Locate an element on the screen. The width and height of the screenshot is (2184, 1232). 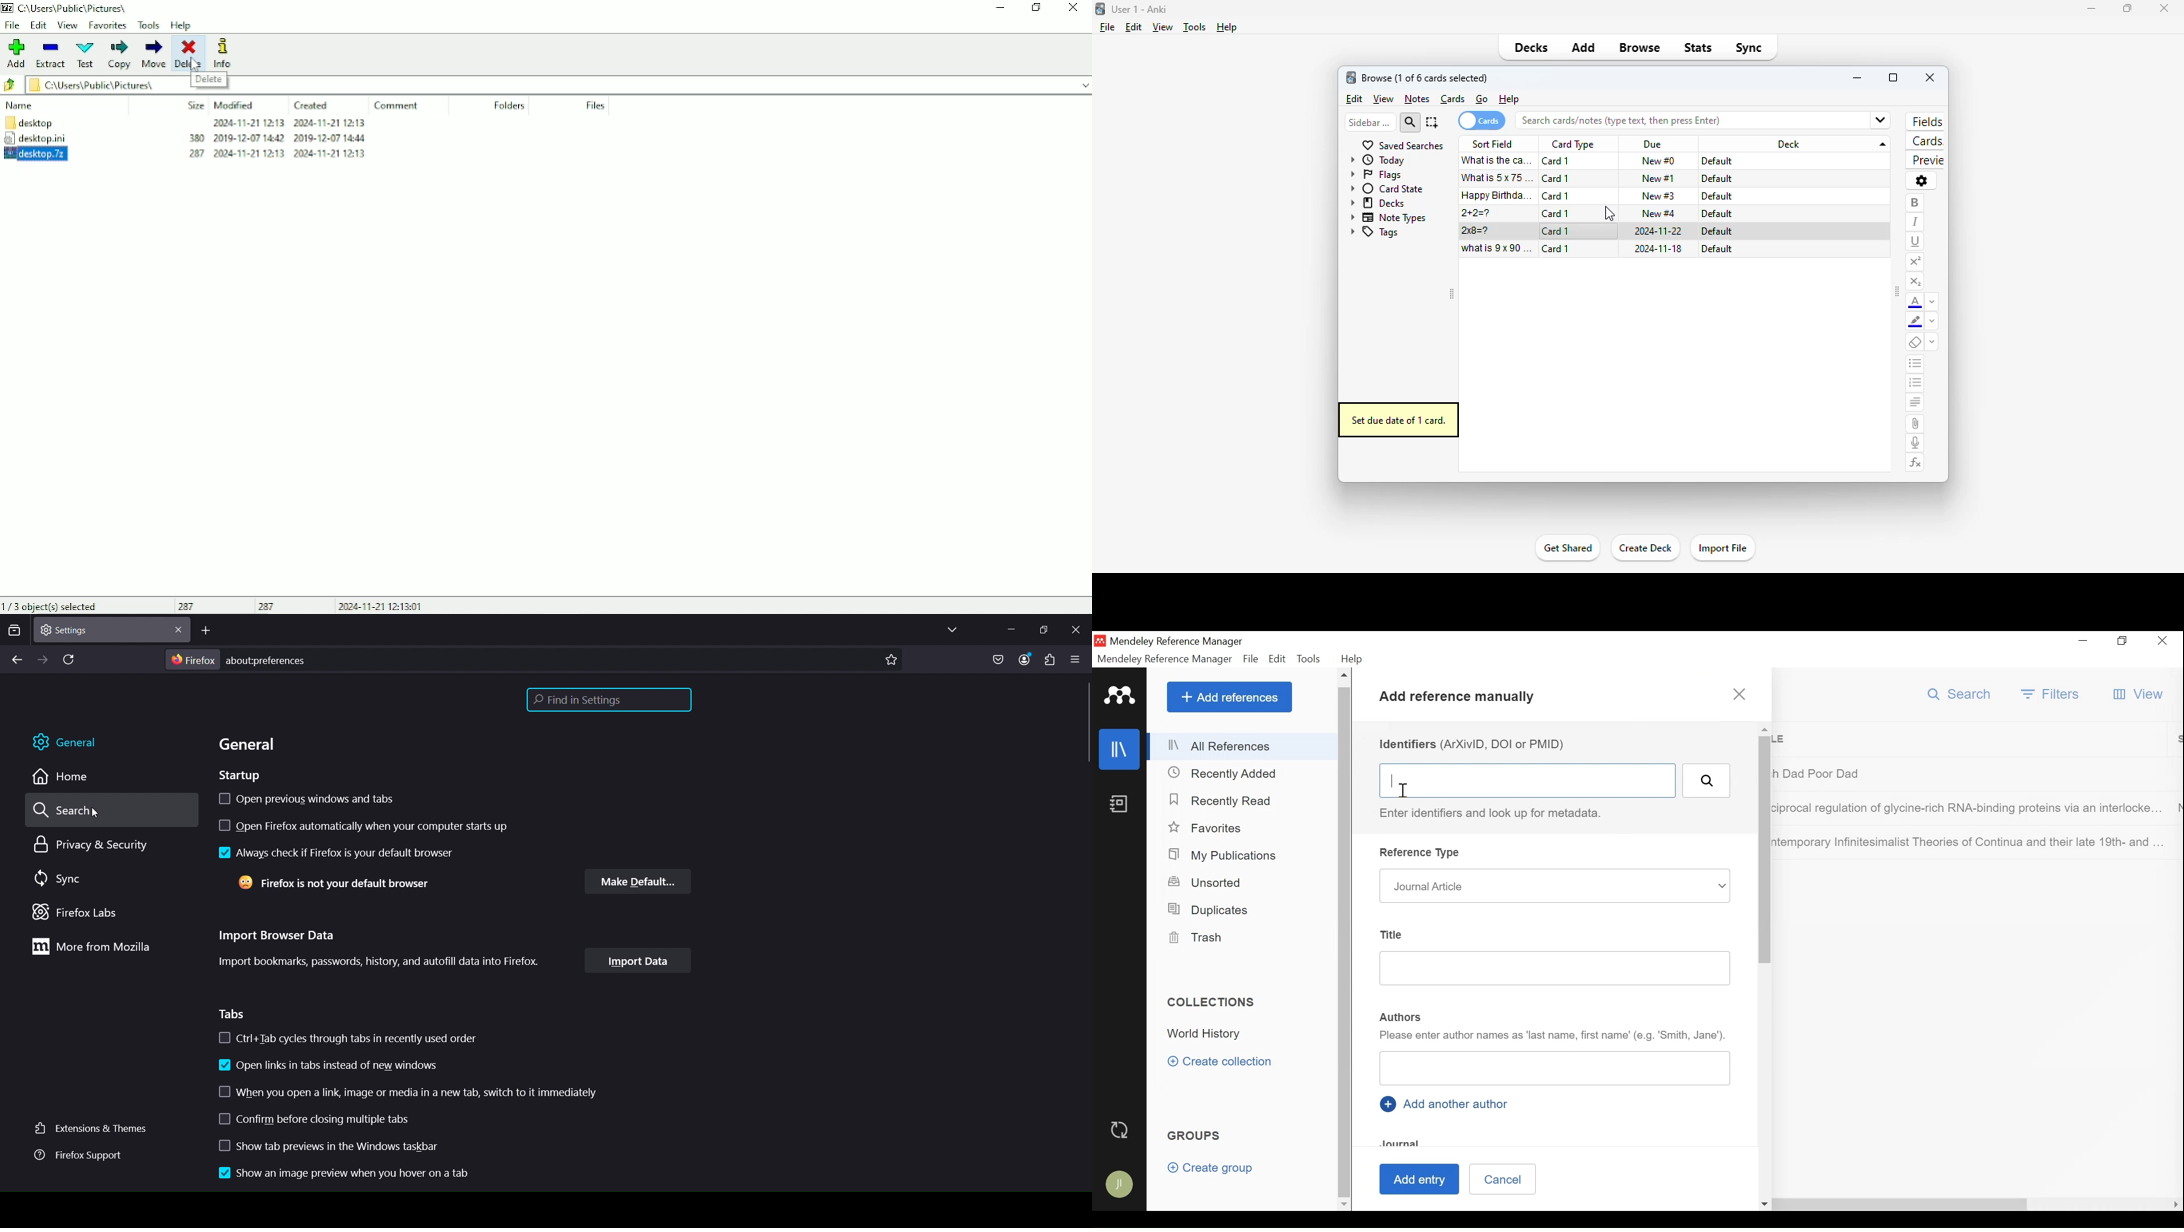
import data is located at coordinates (637, 962).